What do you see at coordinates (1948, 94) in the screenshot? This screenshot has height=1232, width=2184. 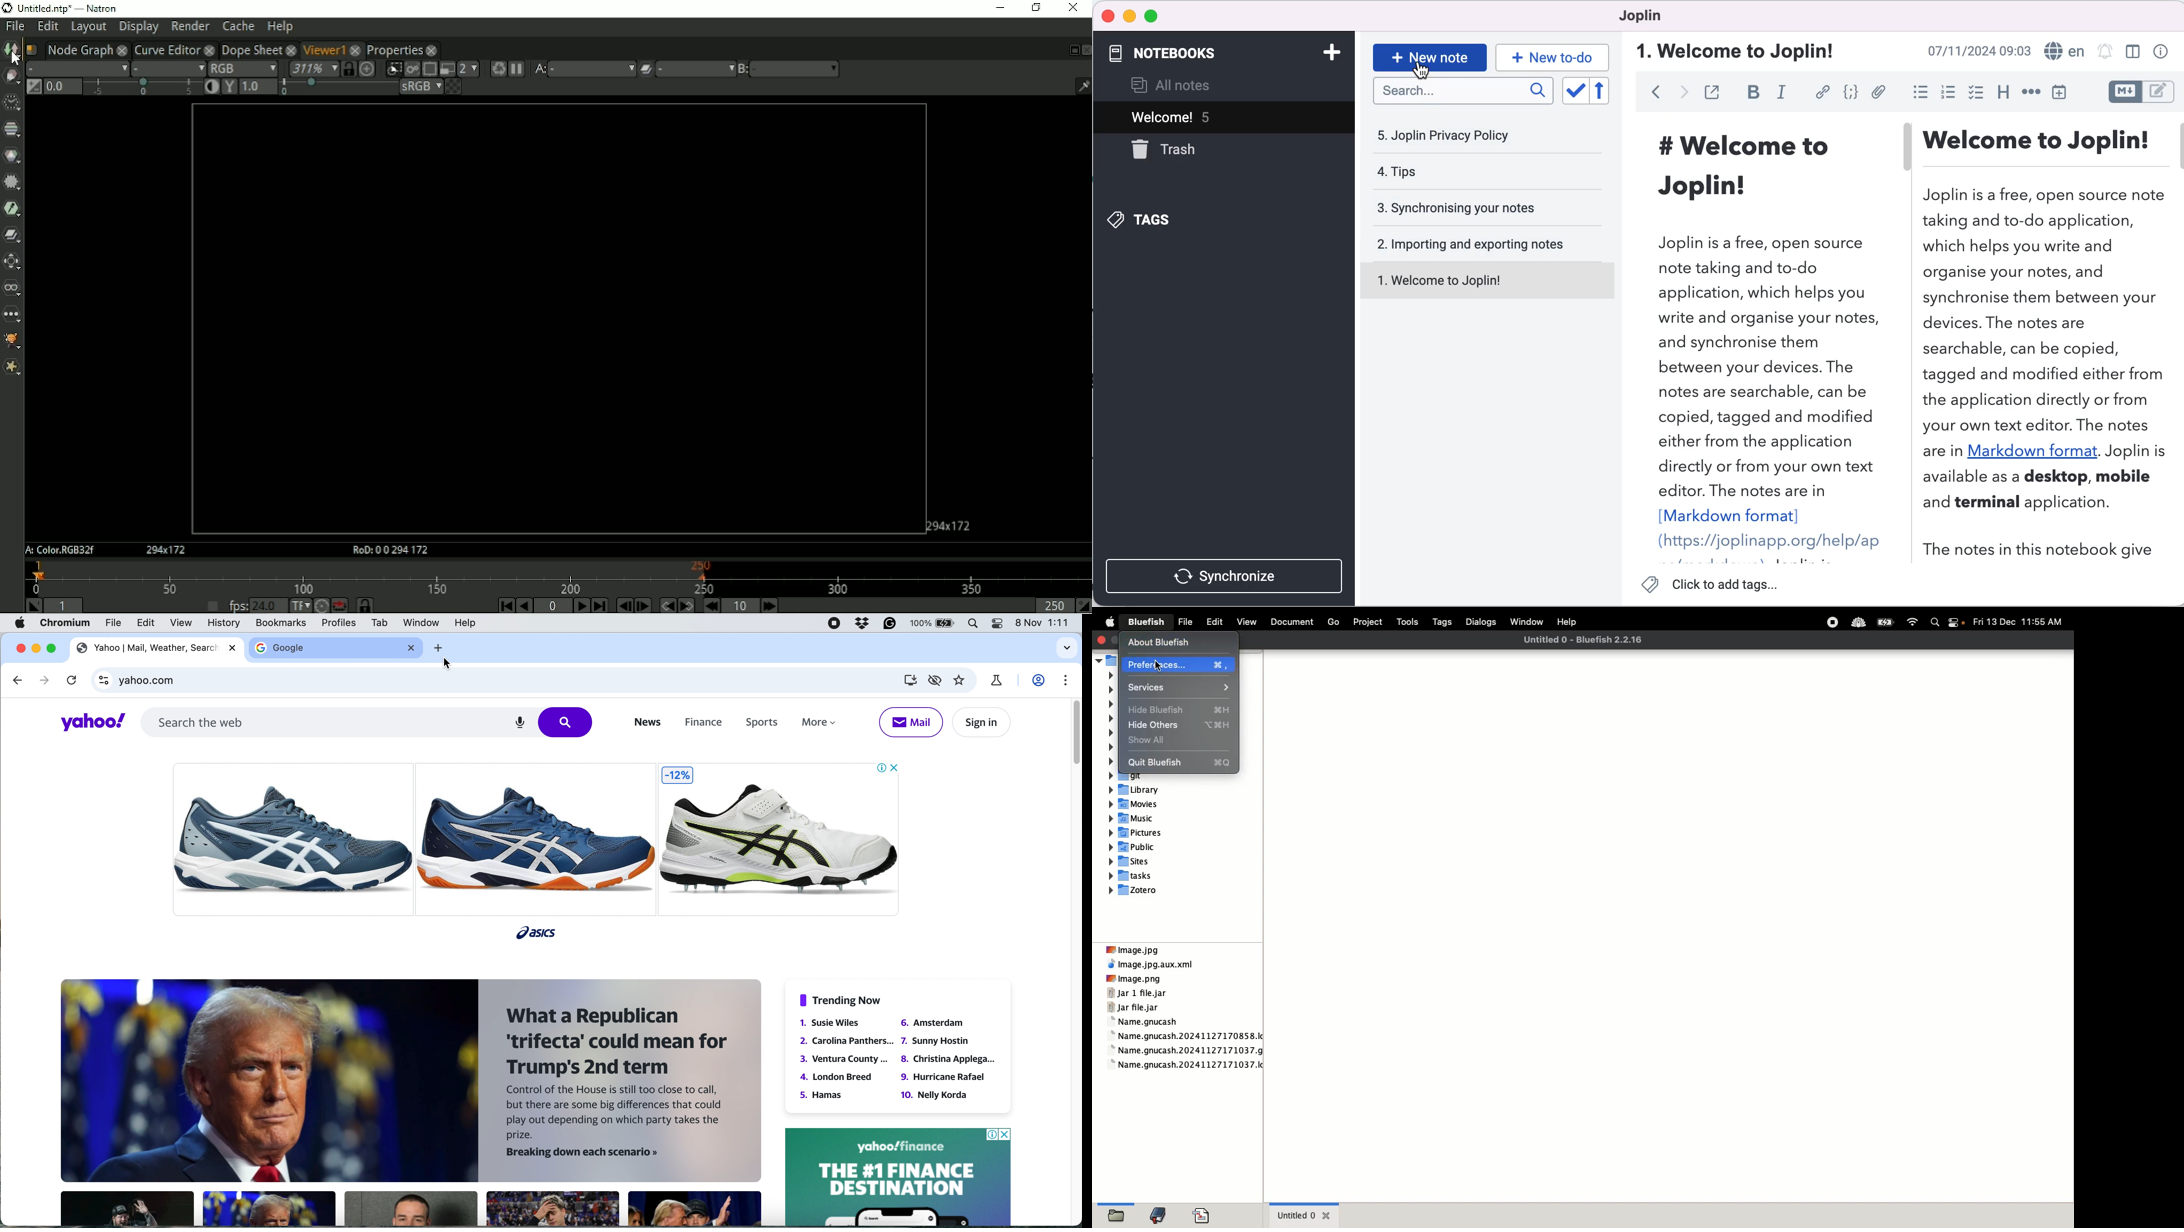 I see `numbered list` at bounding box center [1948, 94].